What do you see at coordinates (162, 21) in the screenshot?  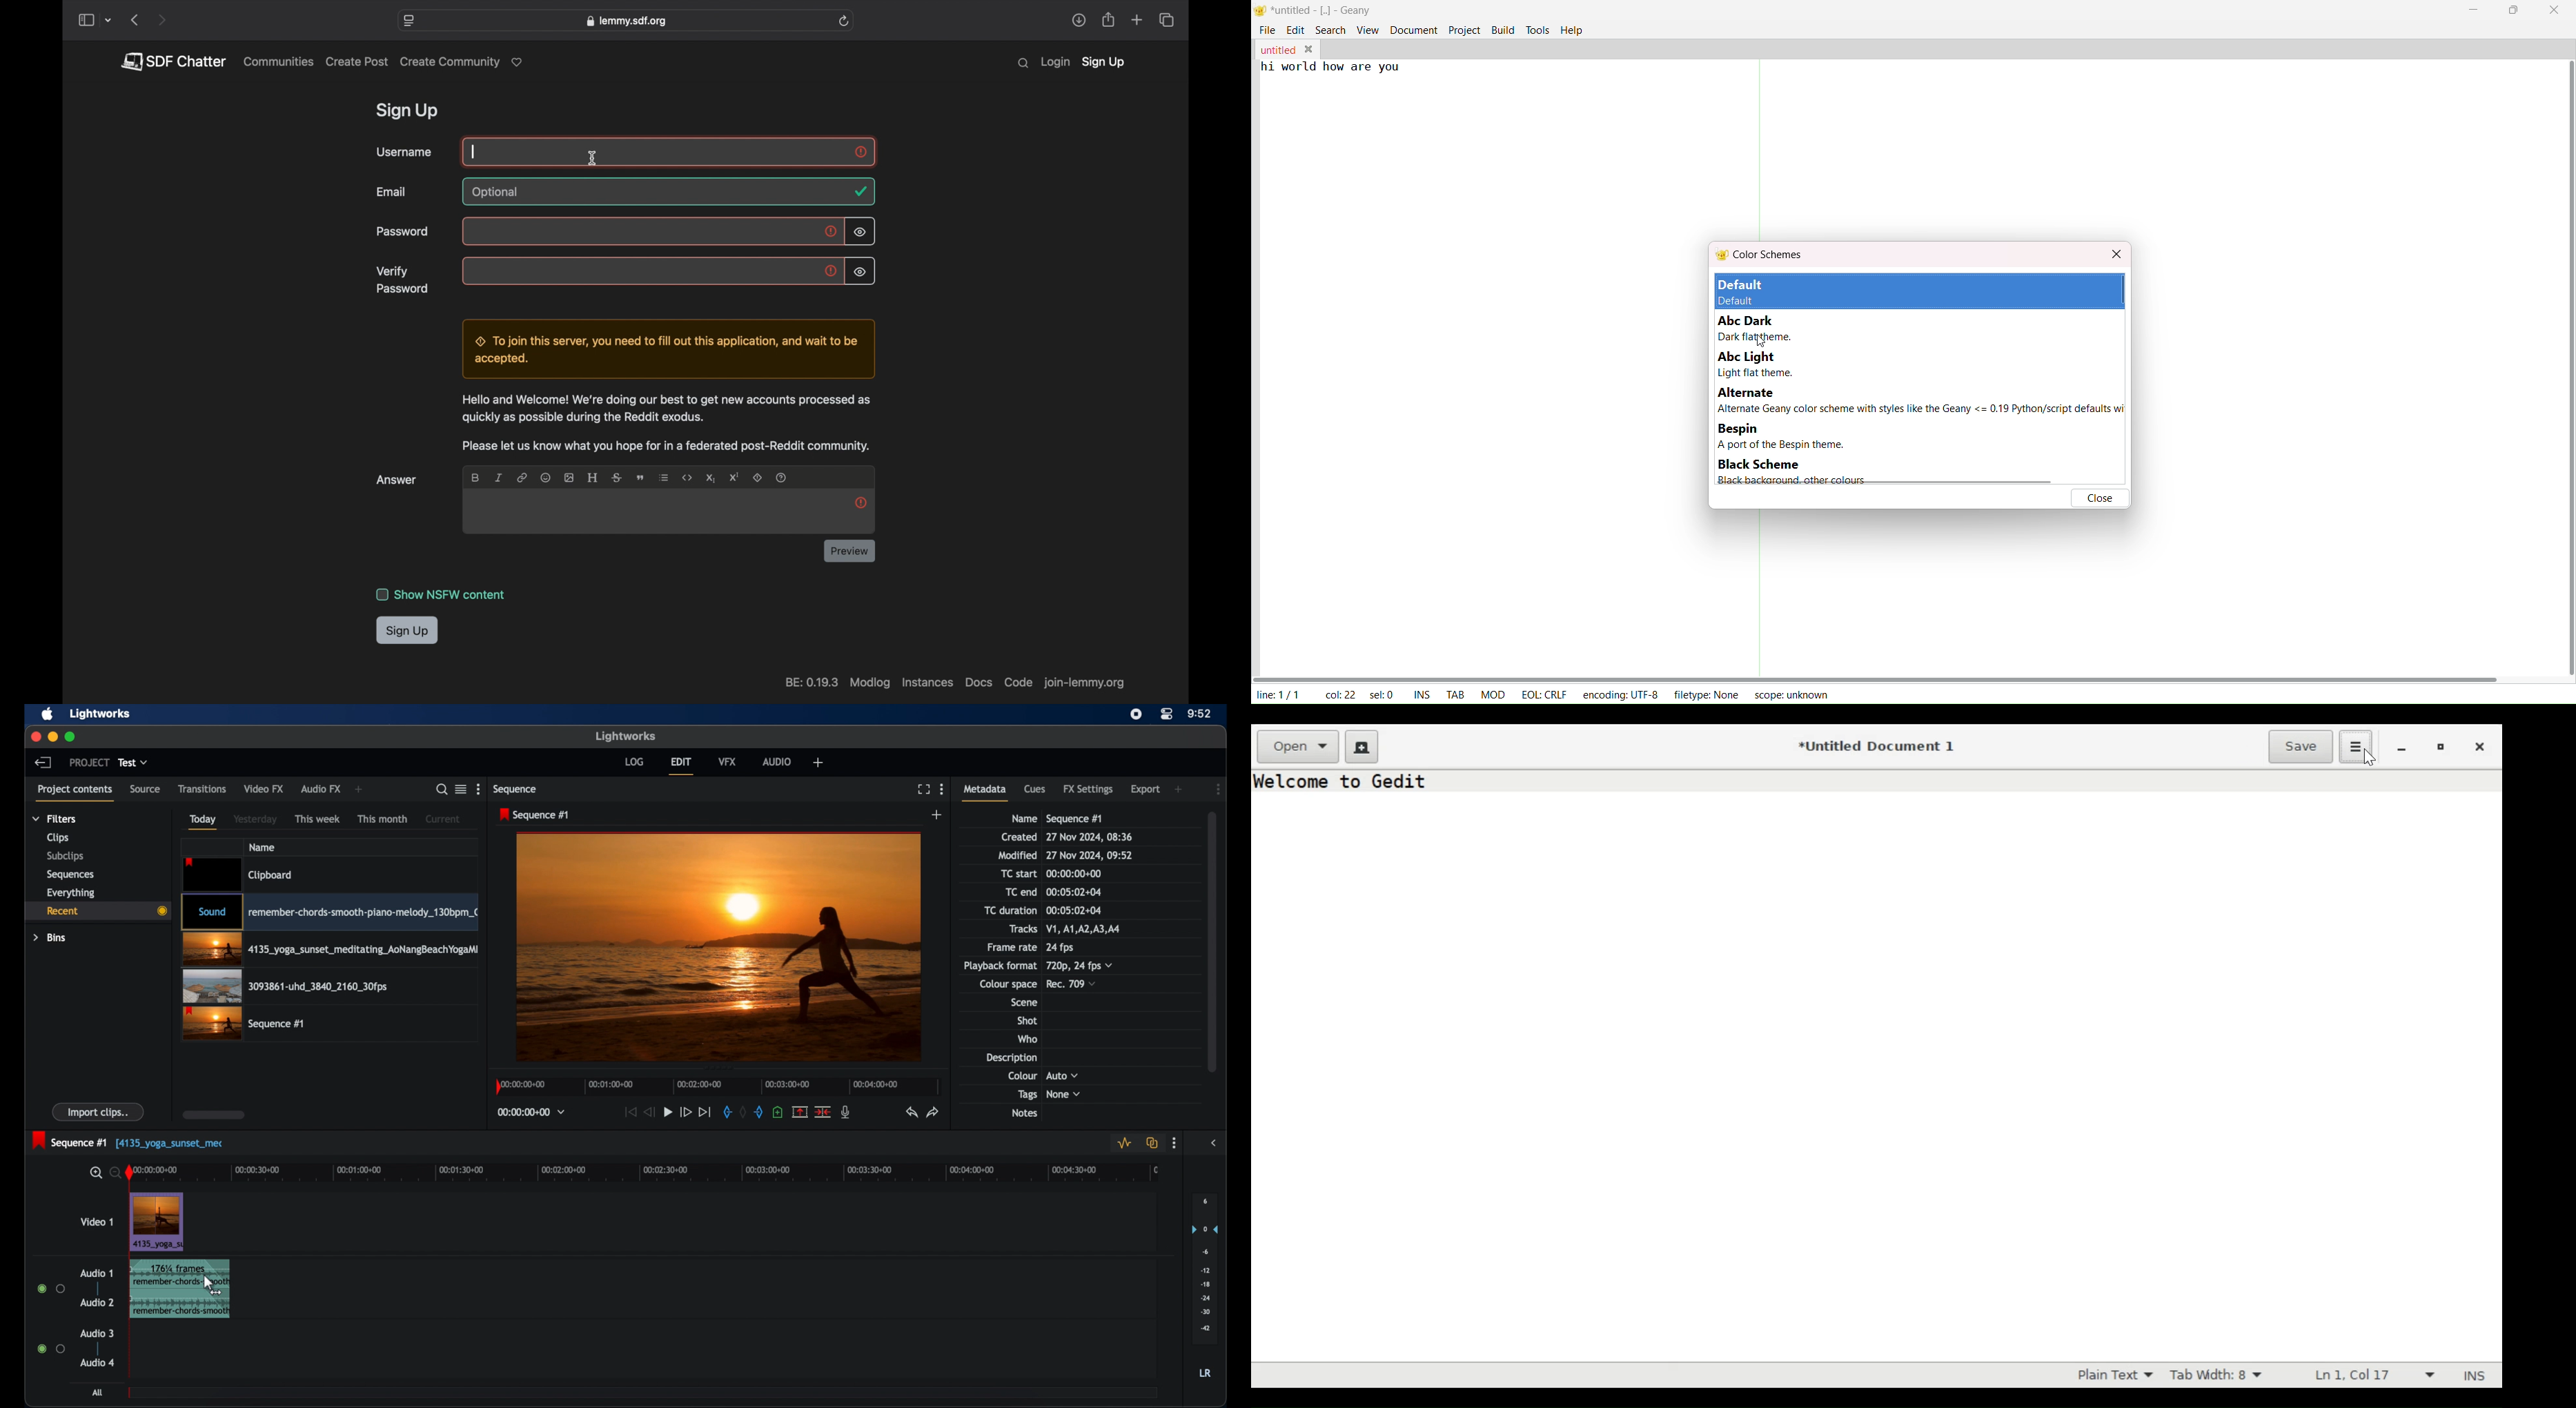 I see `next page` at bounding box center [162, 21].